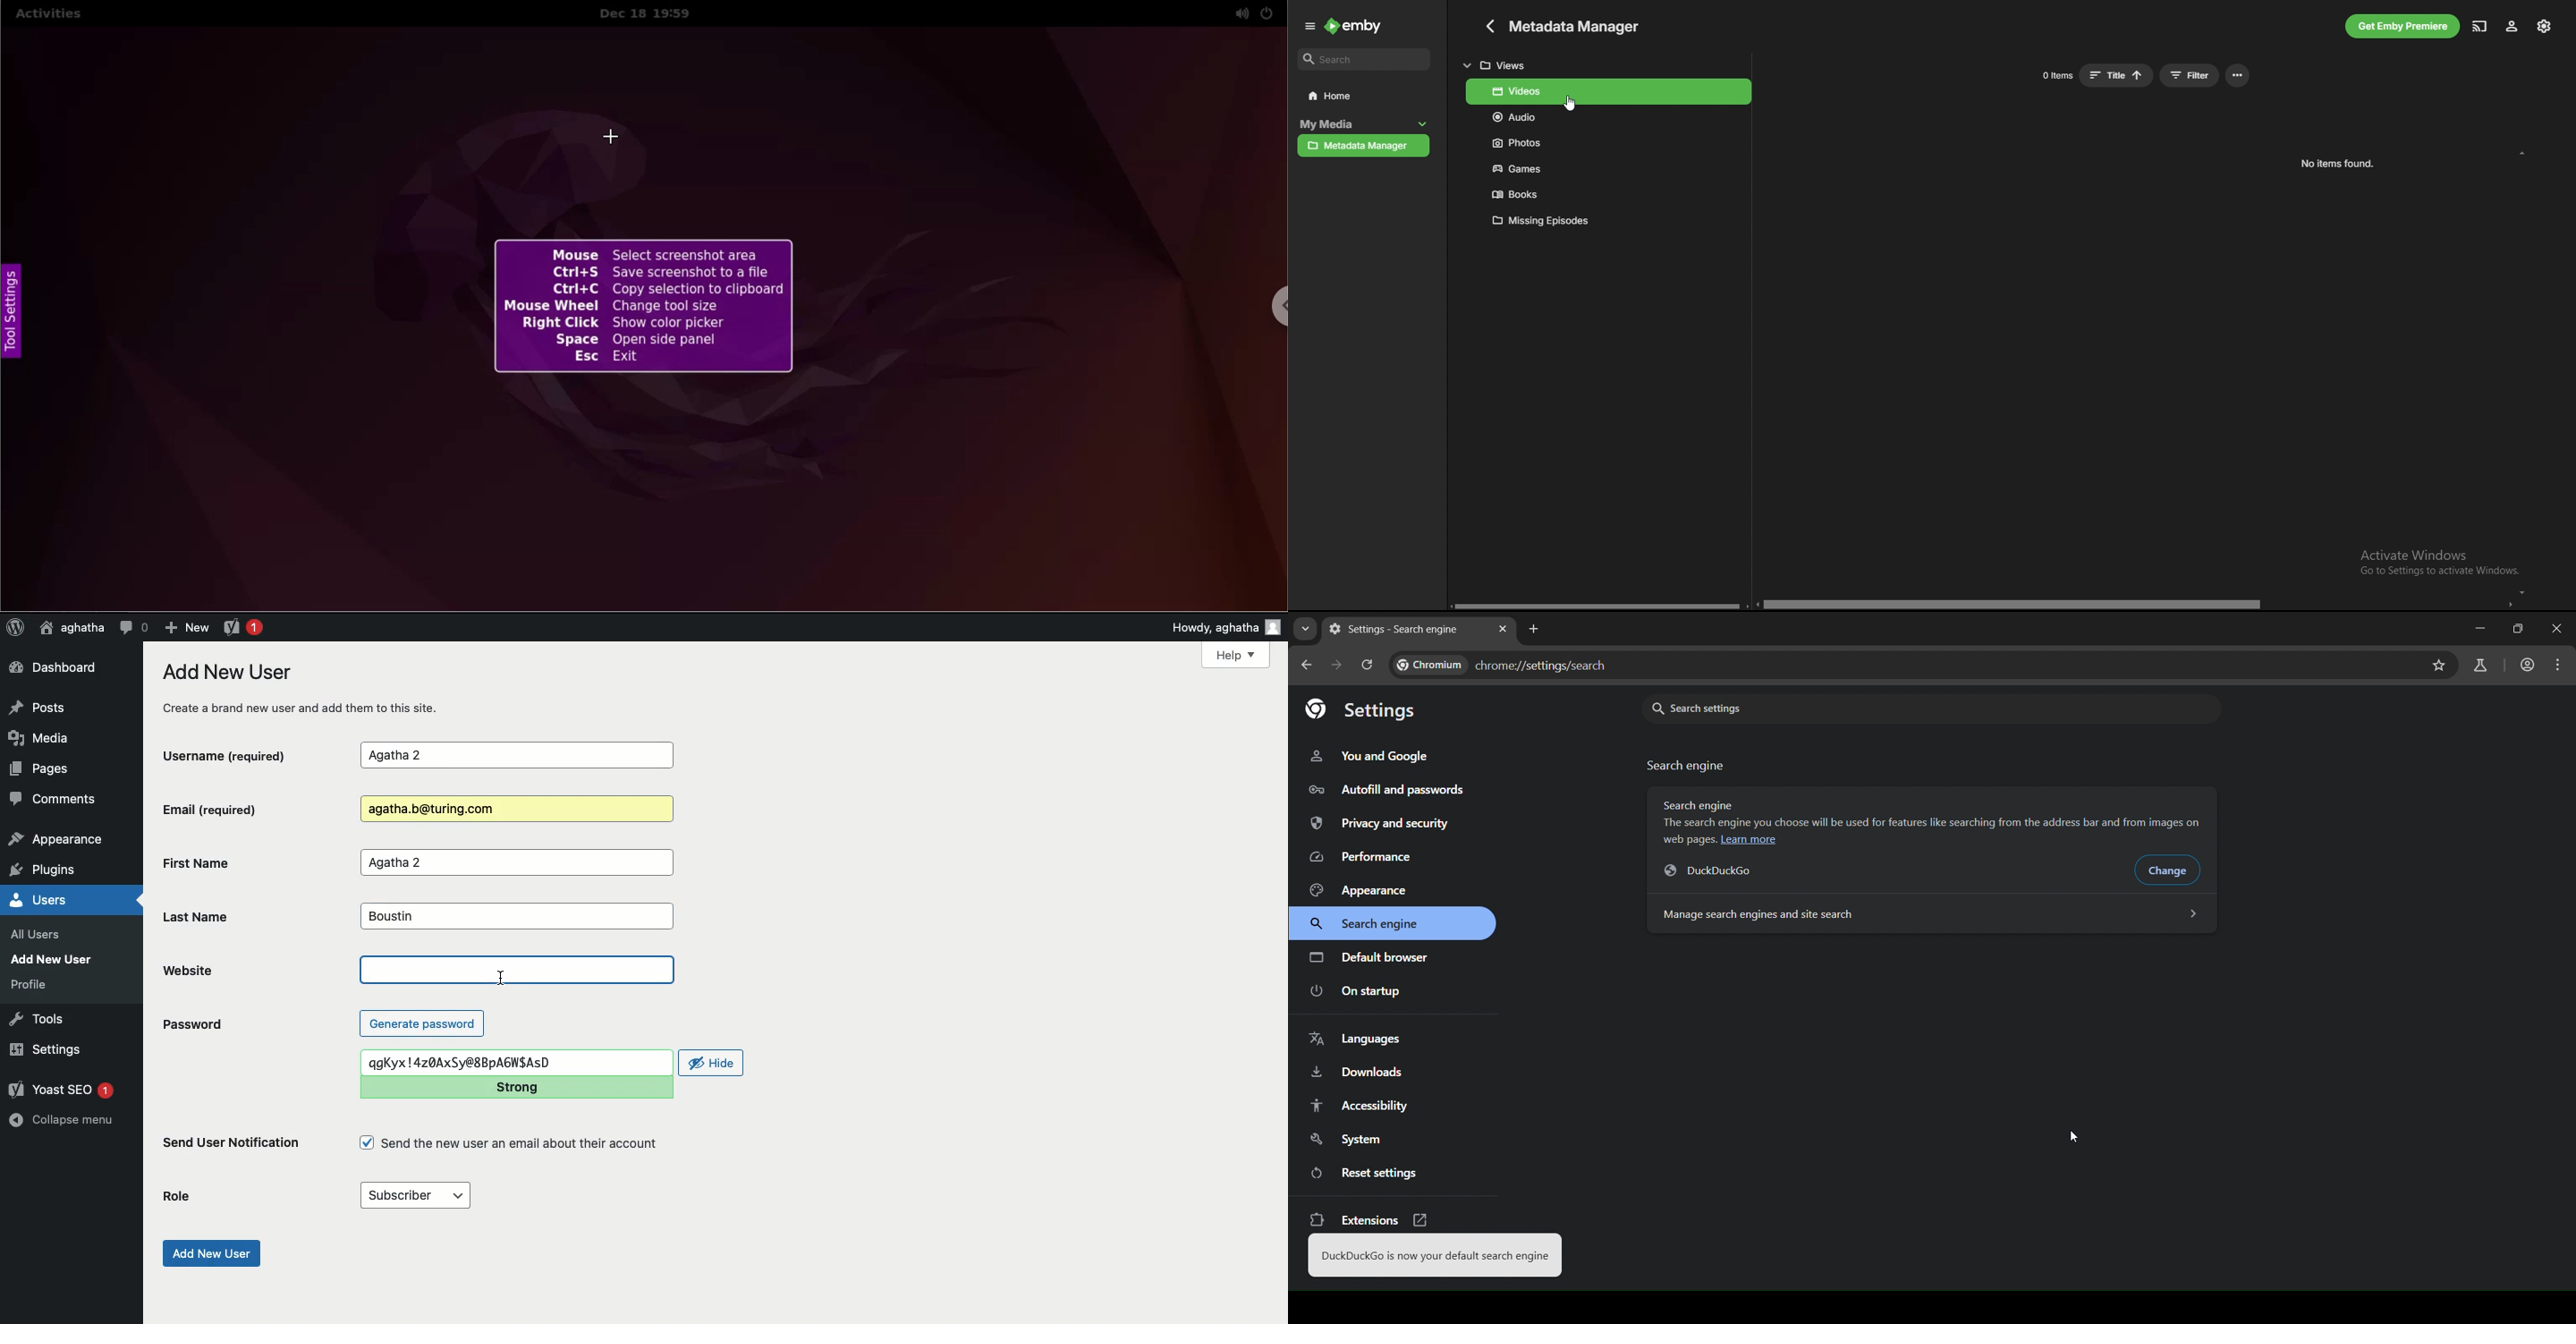 Image resolution: width=2576 pixels, height=1344 pixels. What do you see at coordinates (516, 863) in the screenshot?
I see `Agatha 2` at bounding box center [516, 863].